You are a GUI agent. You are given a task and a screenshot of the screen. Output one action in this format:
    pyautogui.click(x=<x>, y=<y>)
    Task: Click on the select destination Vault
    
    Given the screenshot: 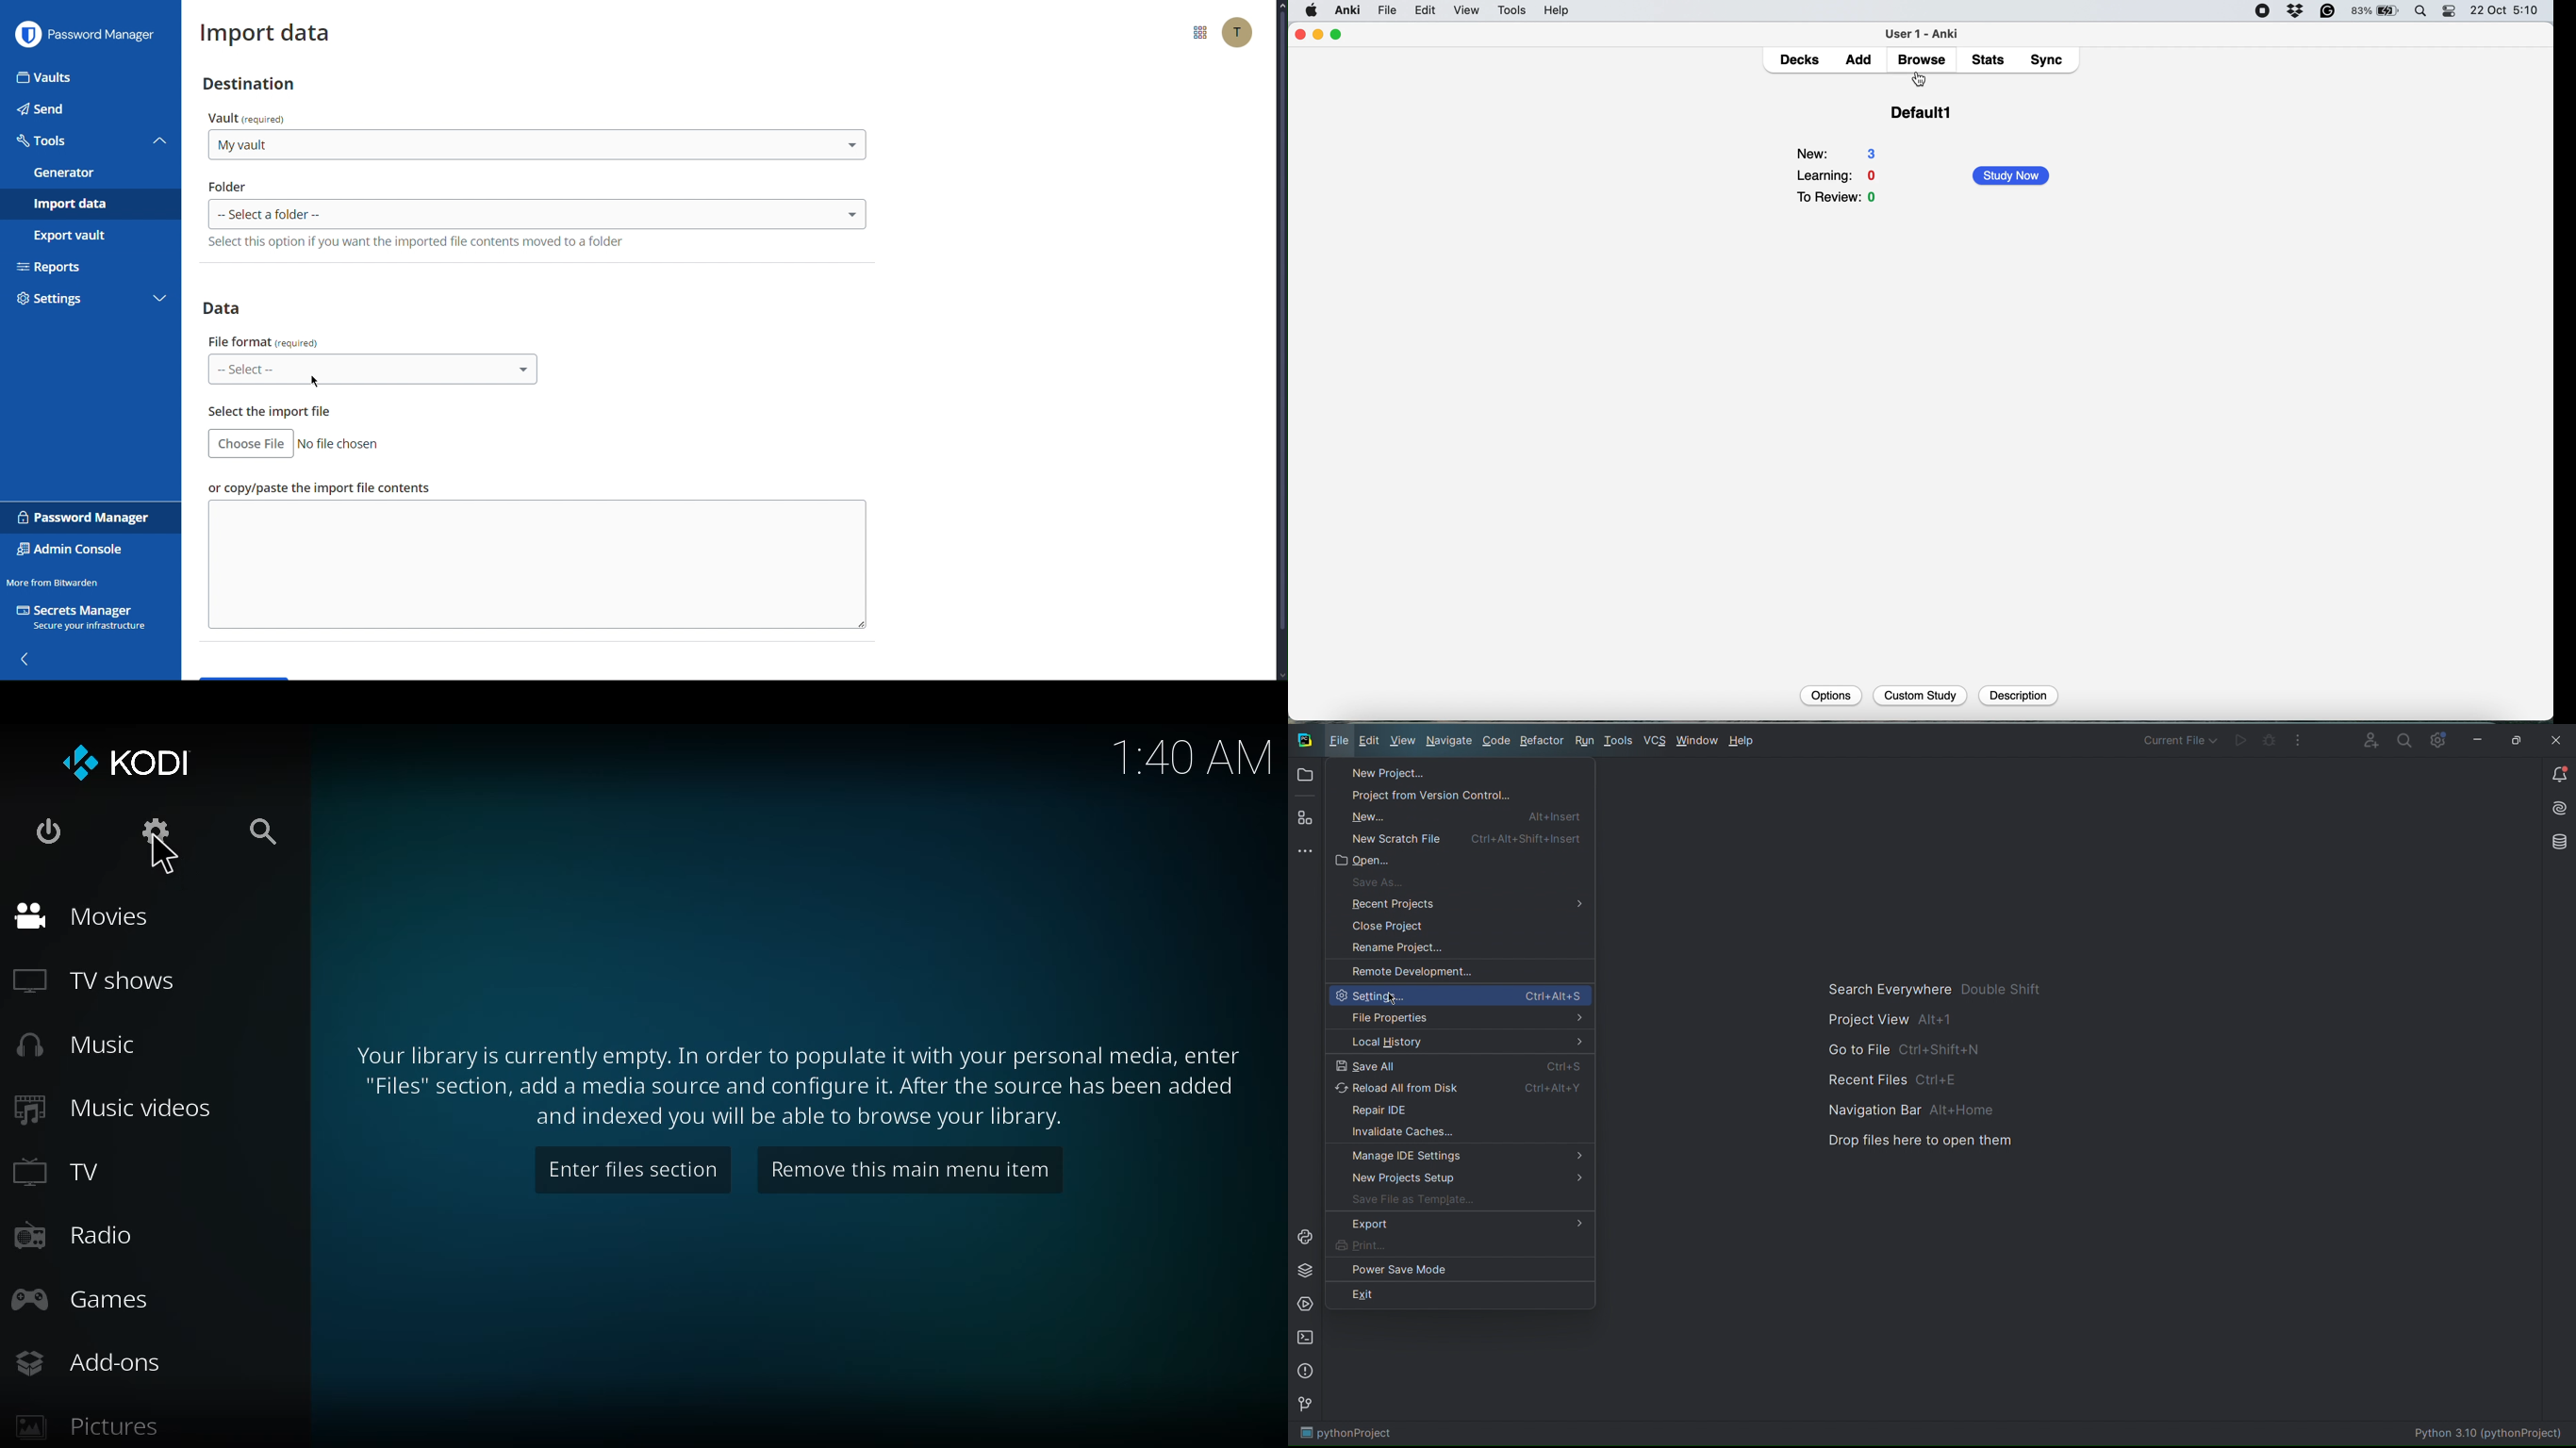 What is the action you would take?
    pyautogui.click(x=536, y=144)
    